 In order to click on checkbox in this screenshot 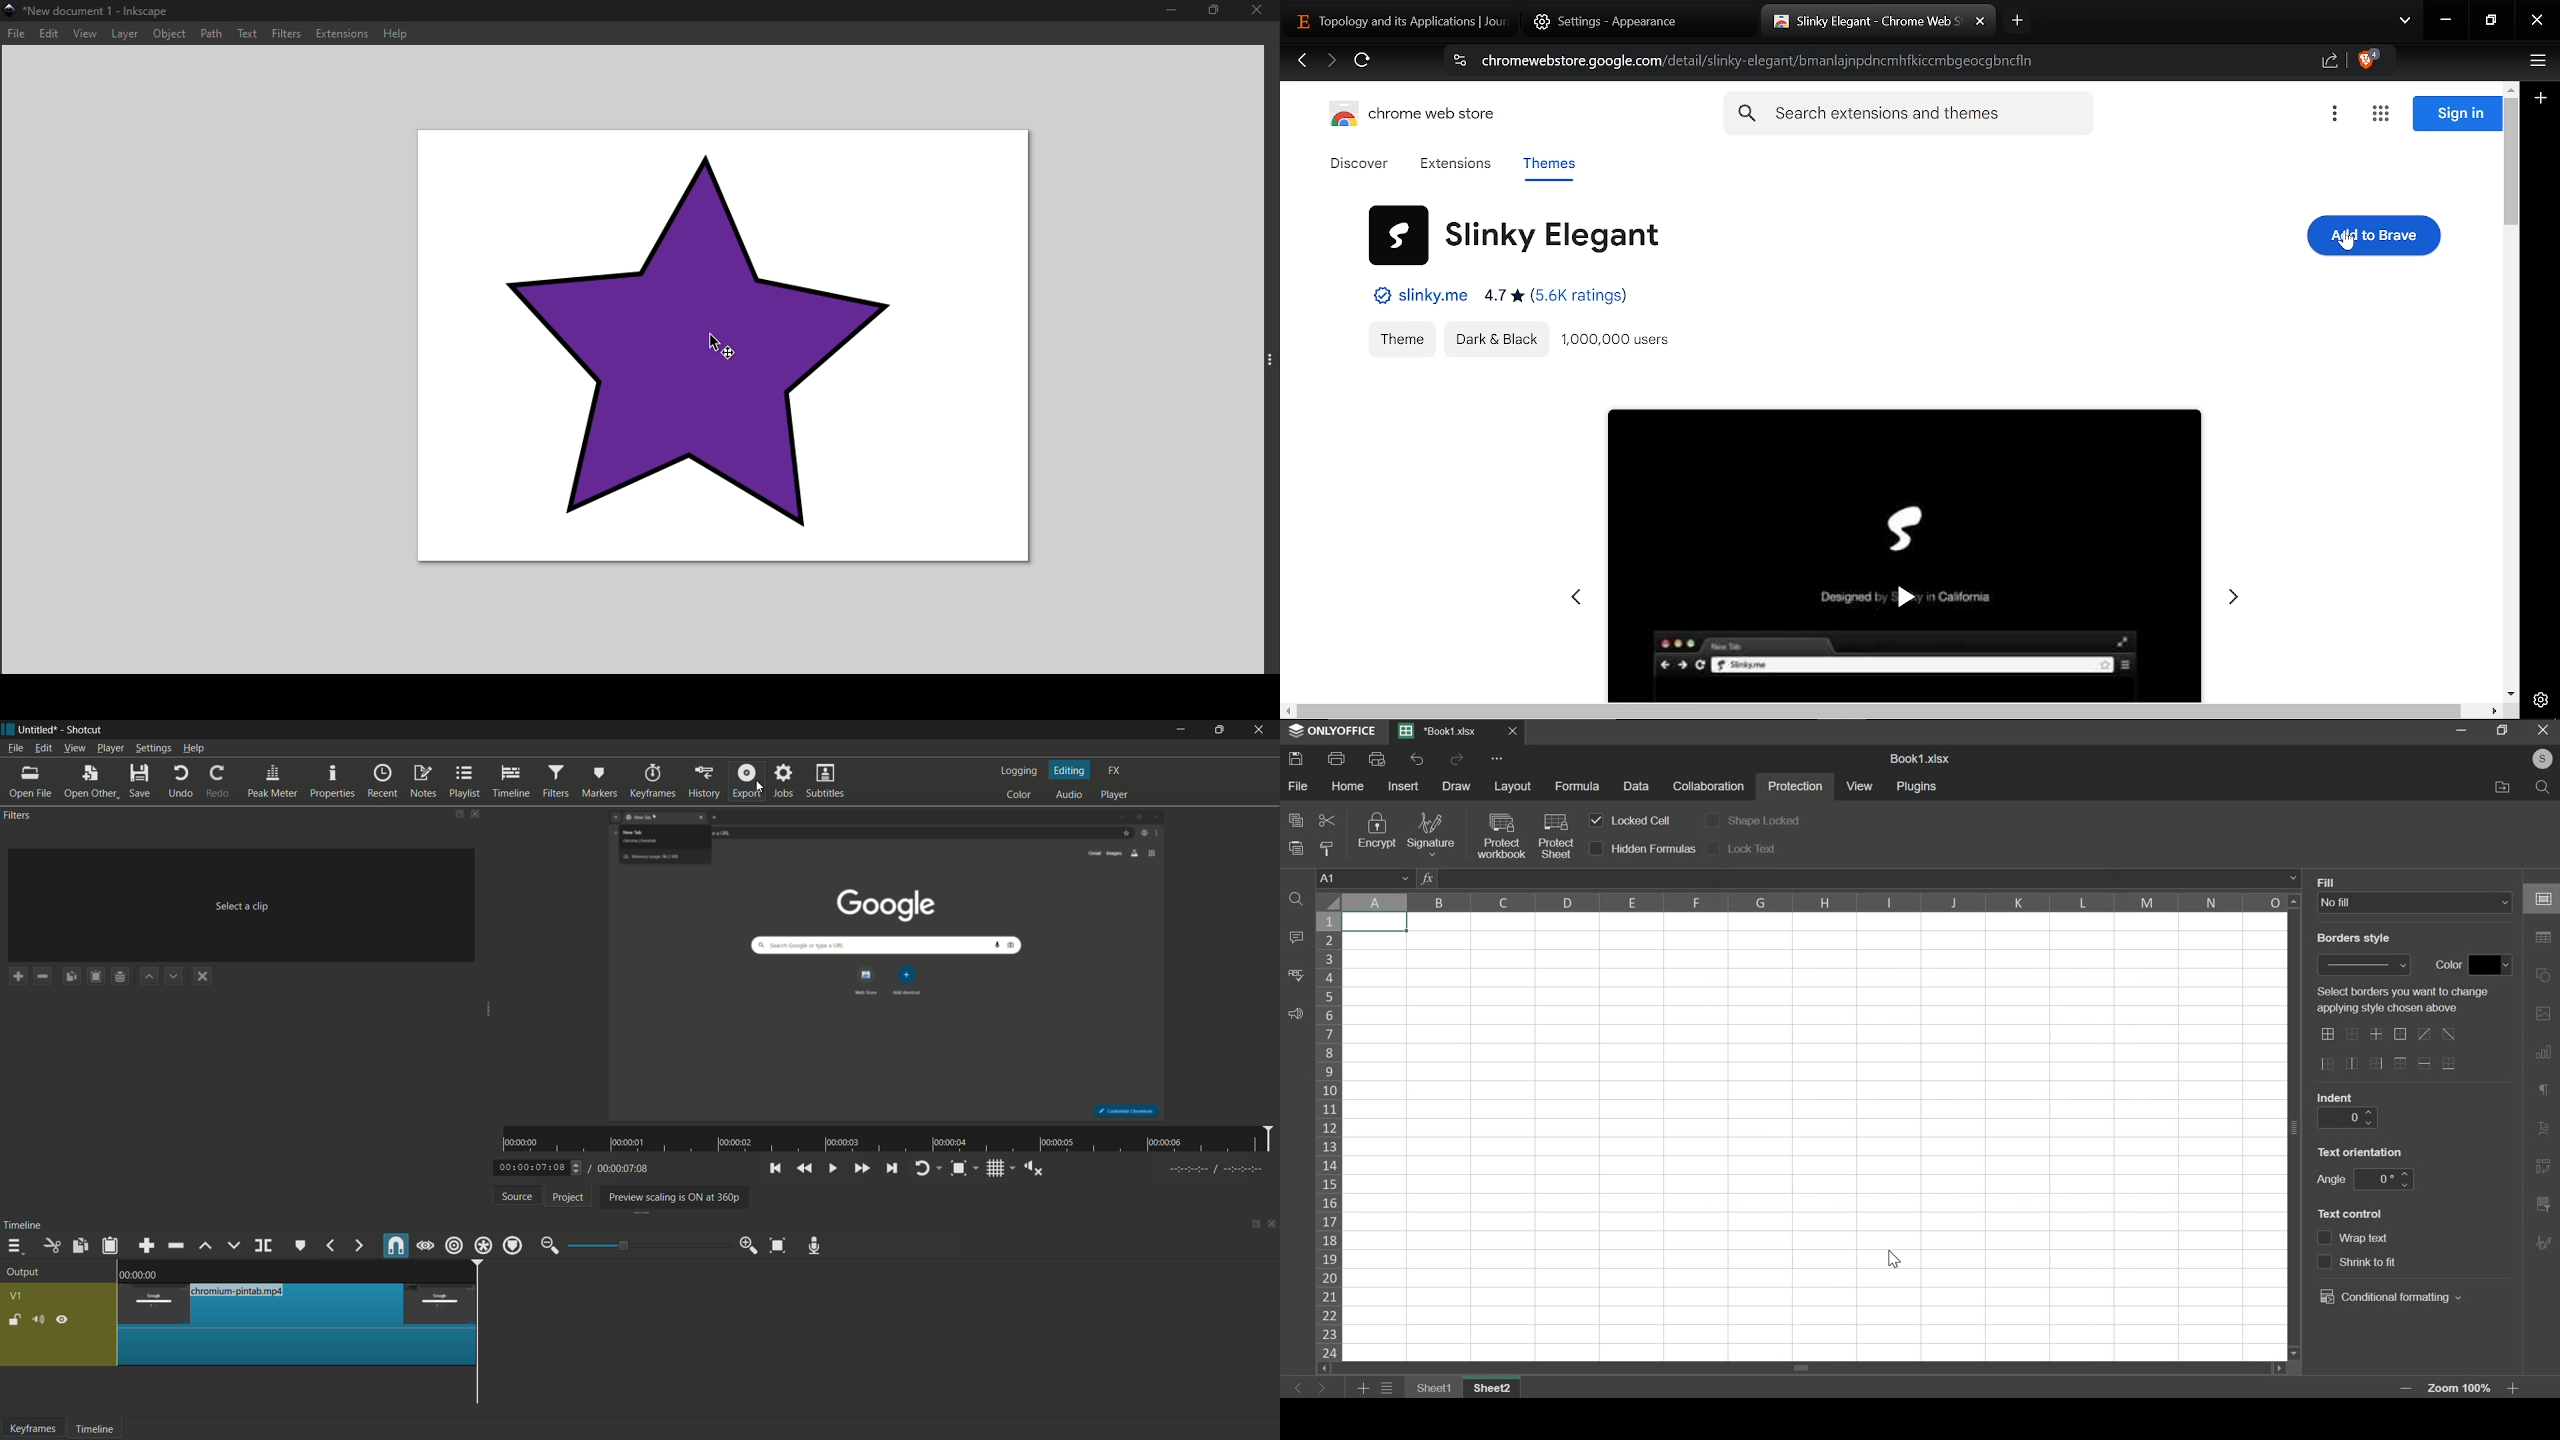, I will do `click(2324, 1262)`.